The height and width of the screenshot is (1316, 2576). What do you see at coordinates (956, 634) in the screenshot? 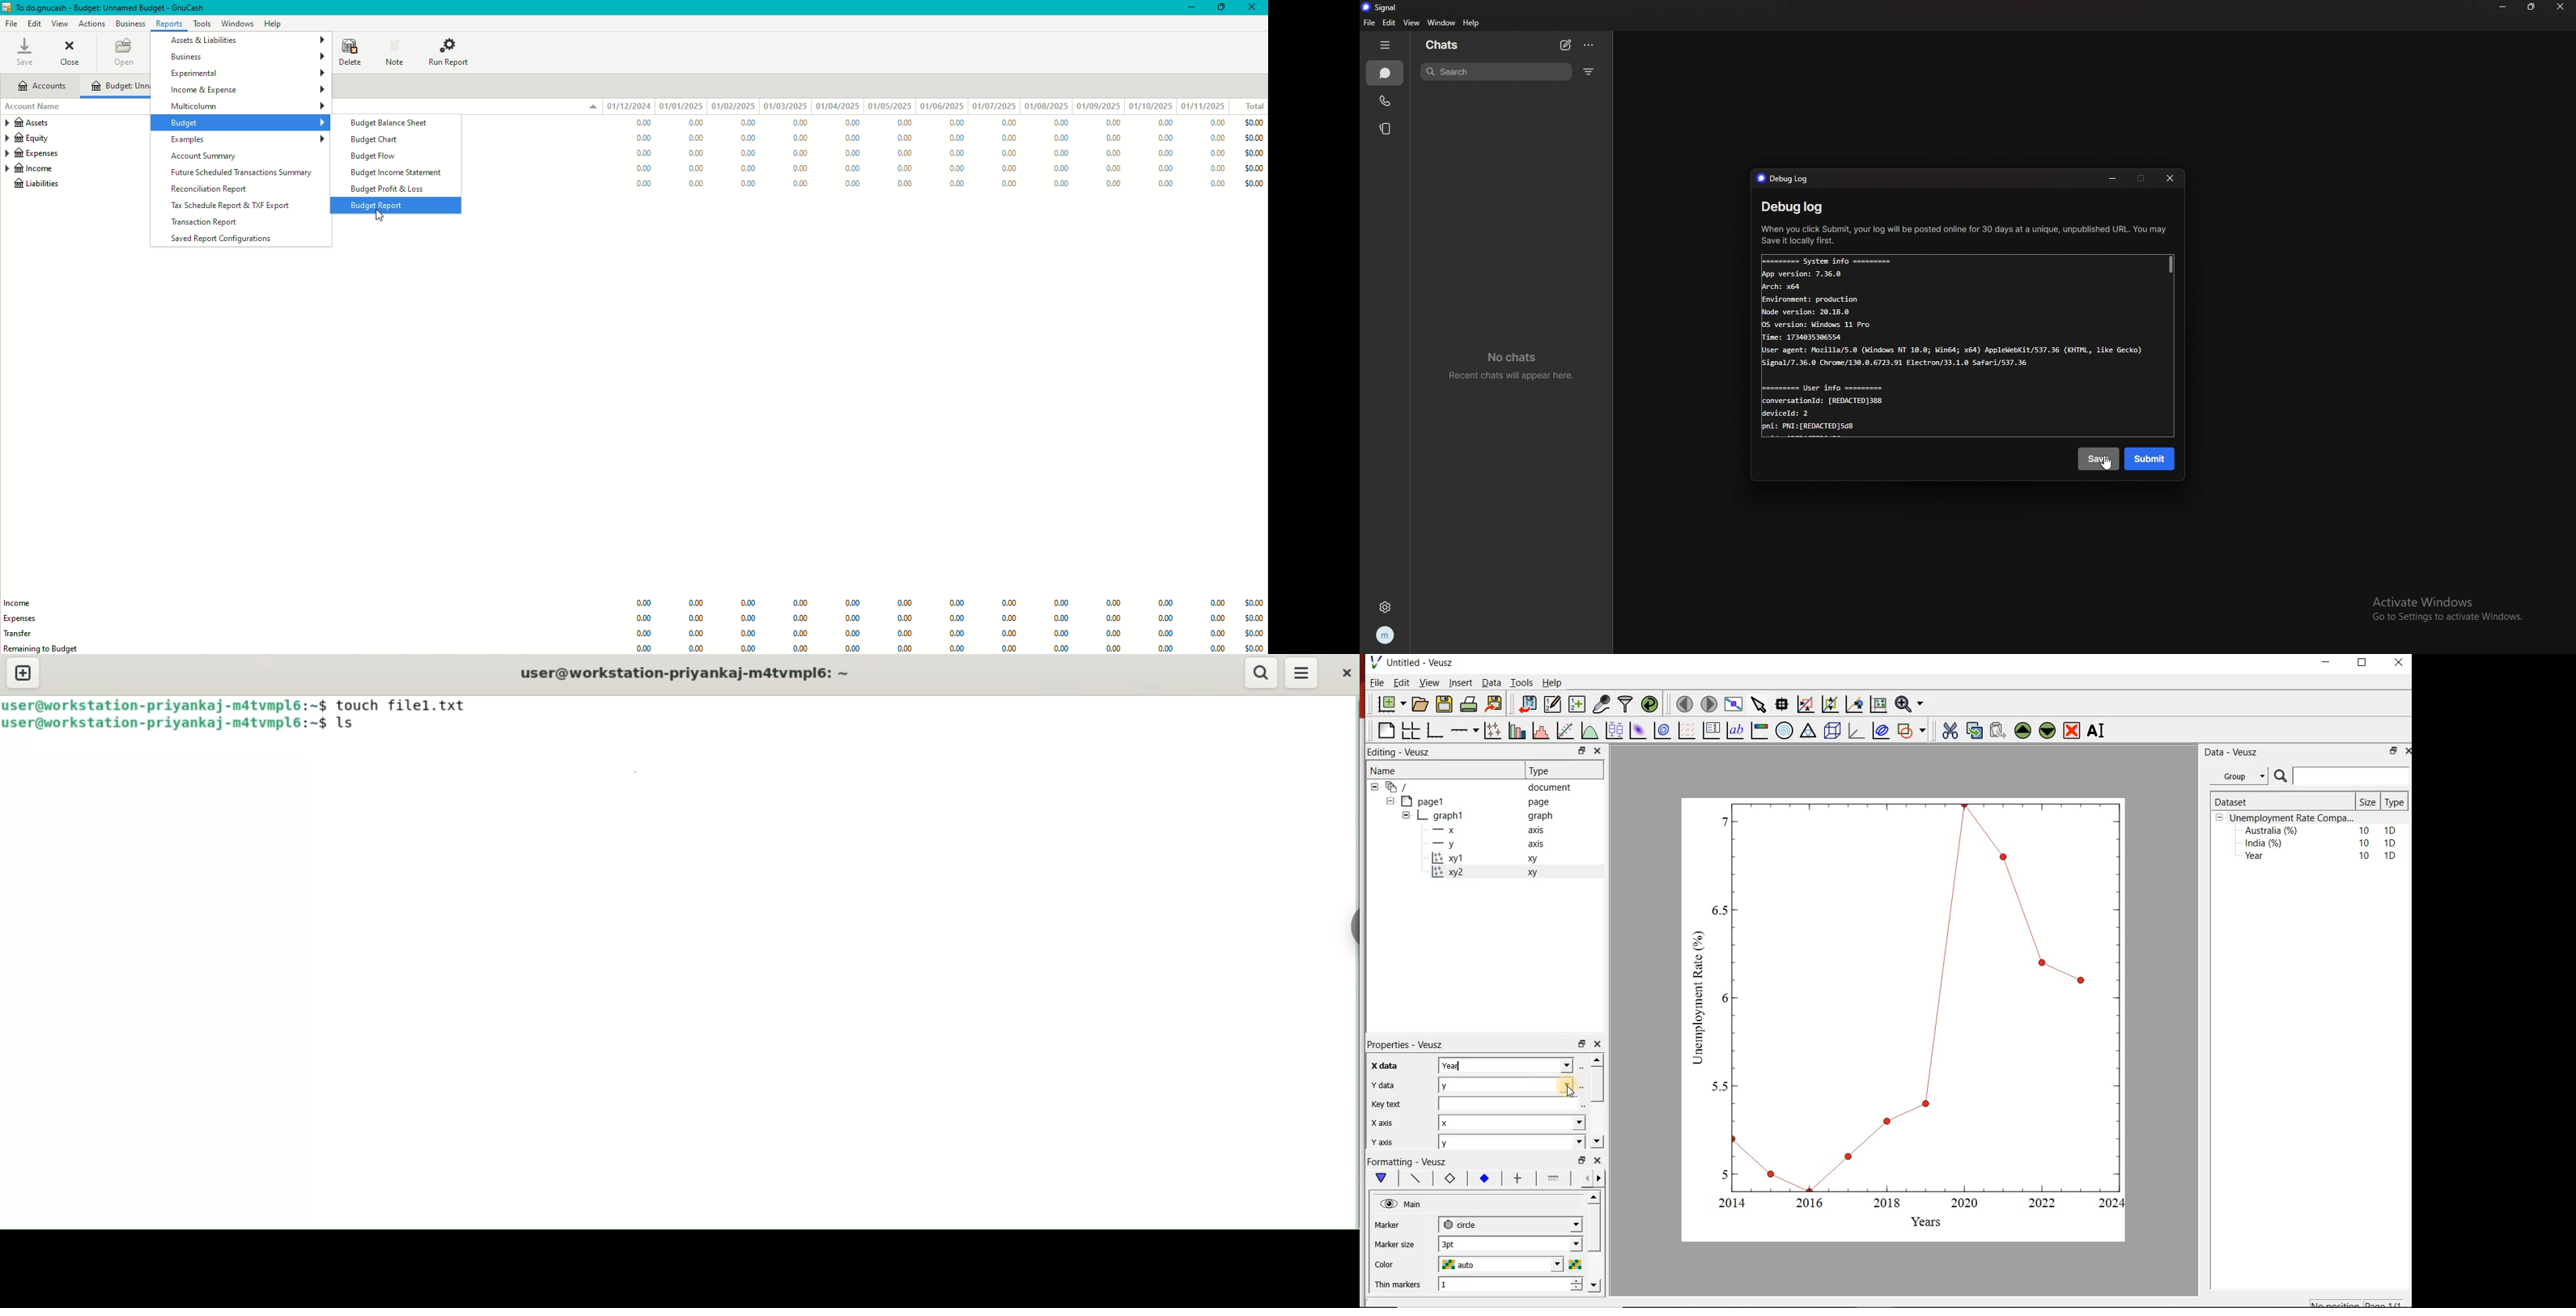
I see `0.00` at bounding box center [956, 634].